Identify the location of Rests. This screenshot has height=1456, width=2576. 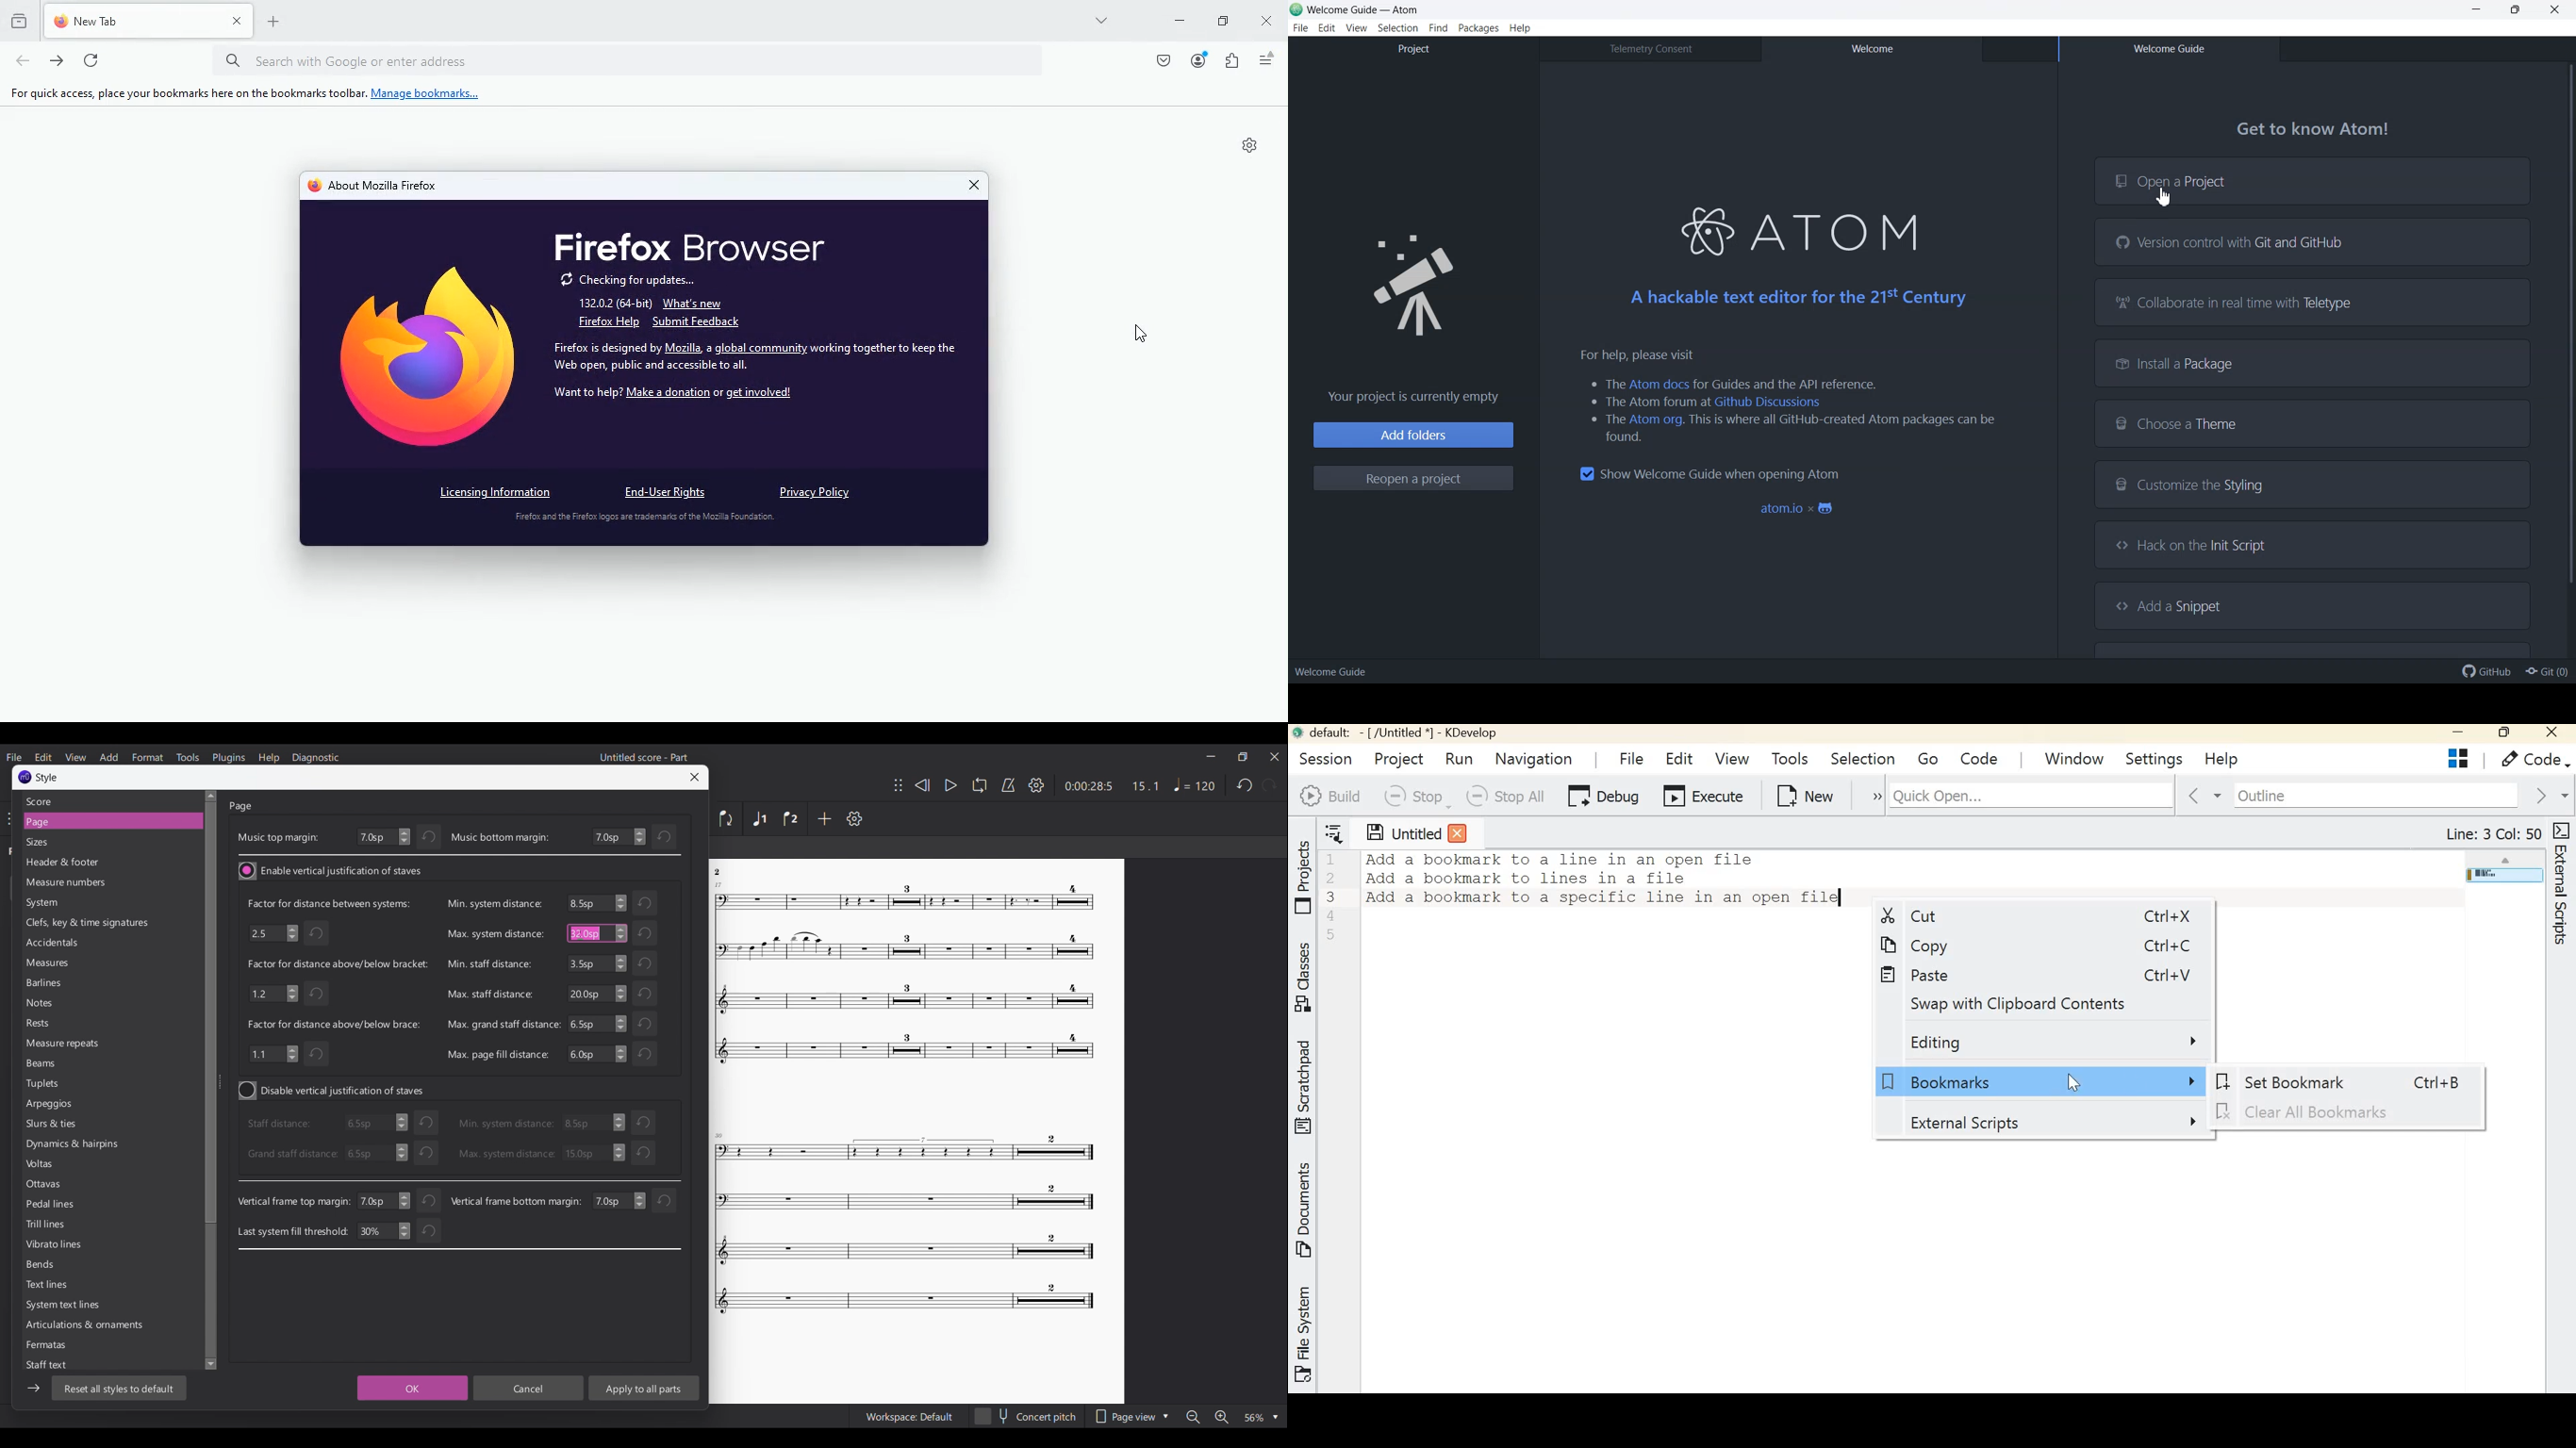
(62, 1025).